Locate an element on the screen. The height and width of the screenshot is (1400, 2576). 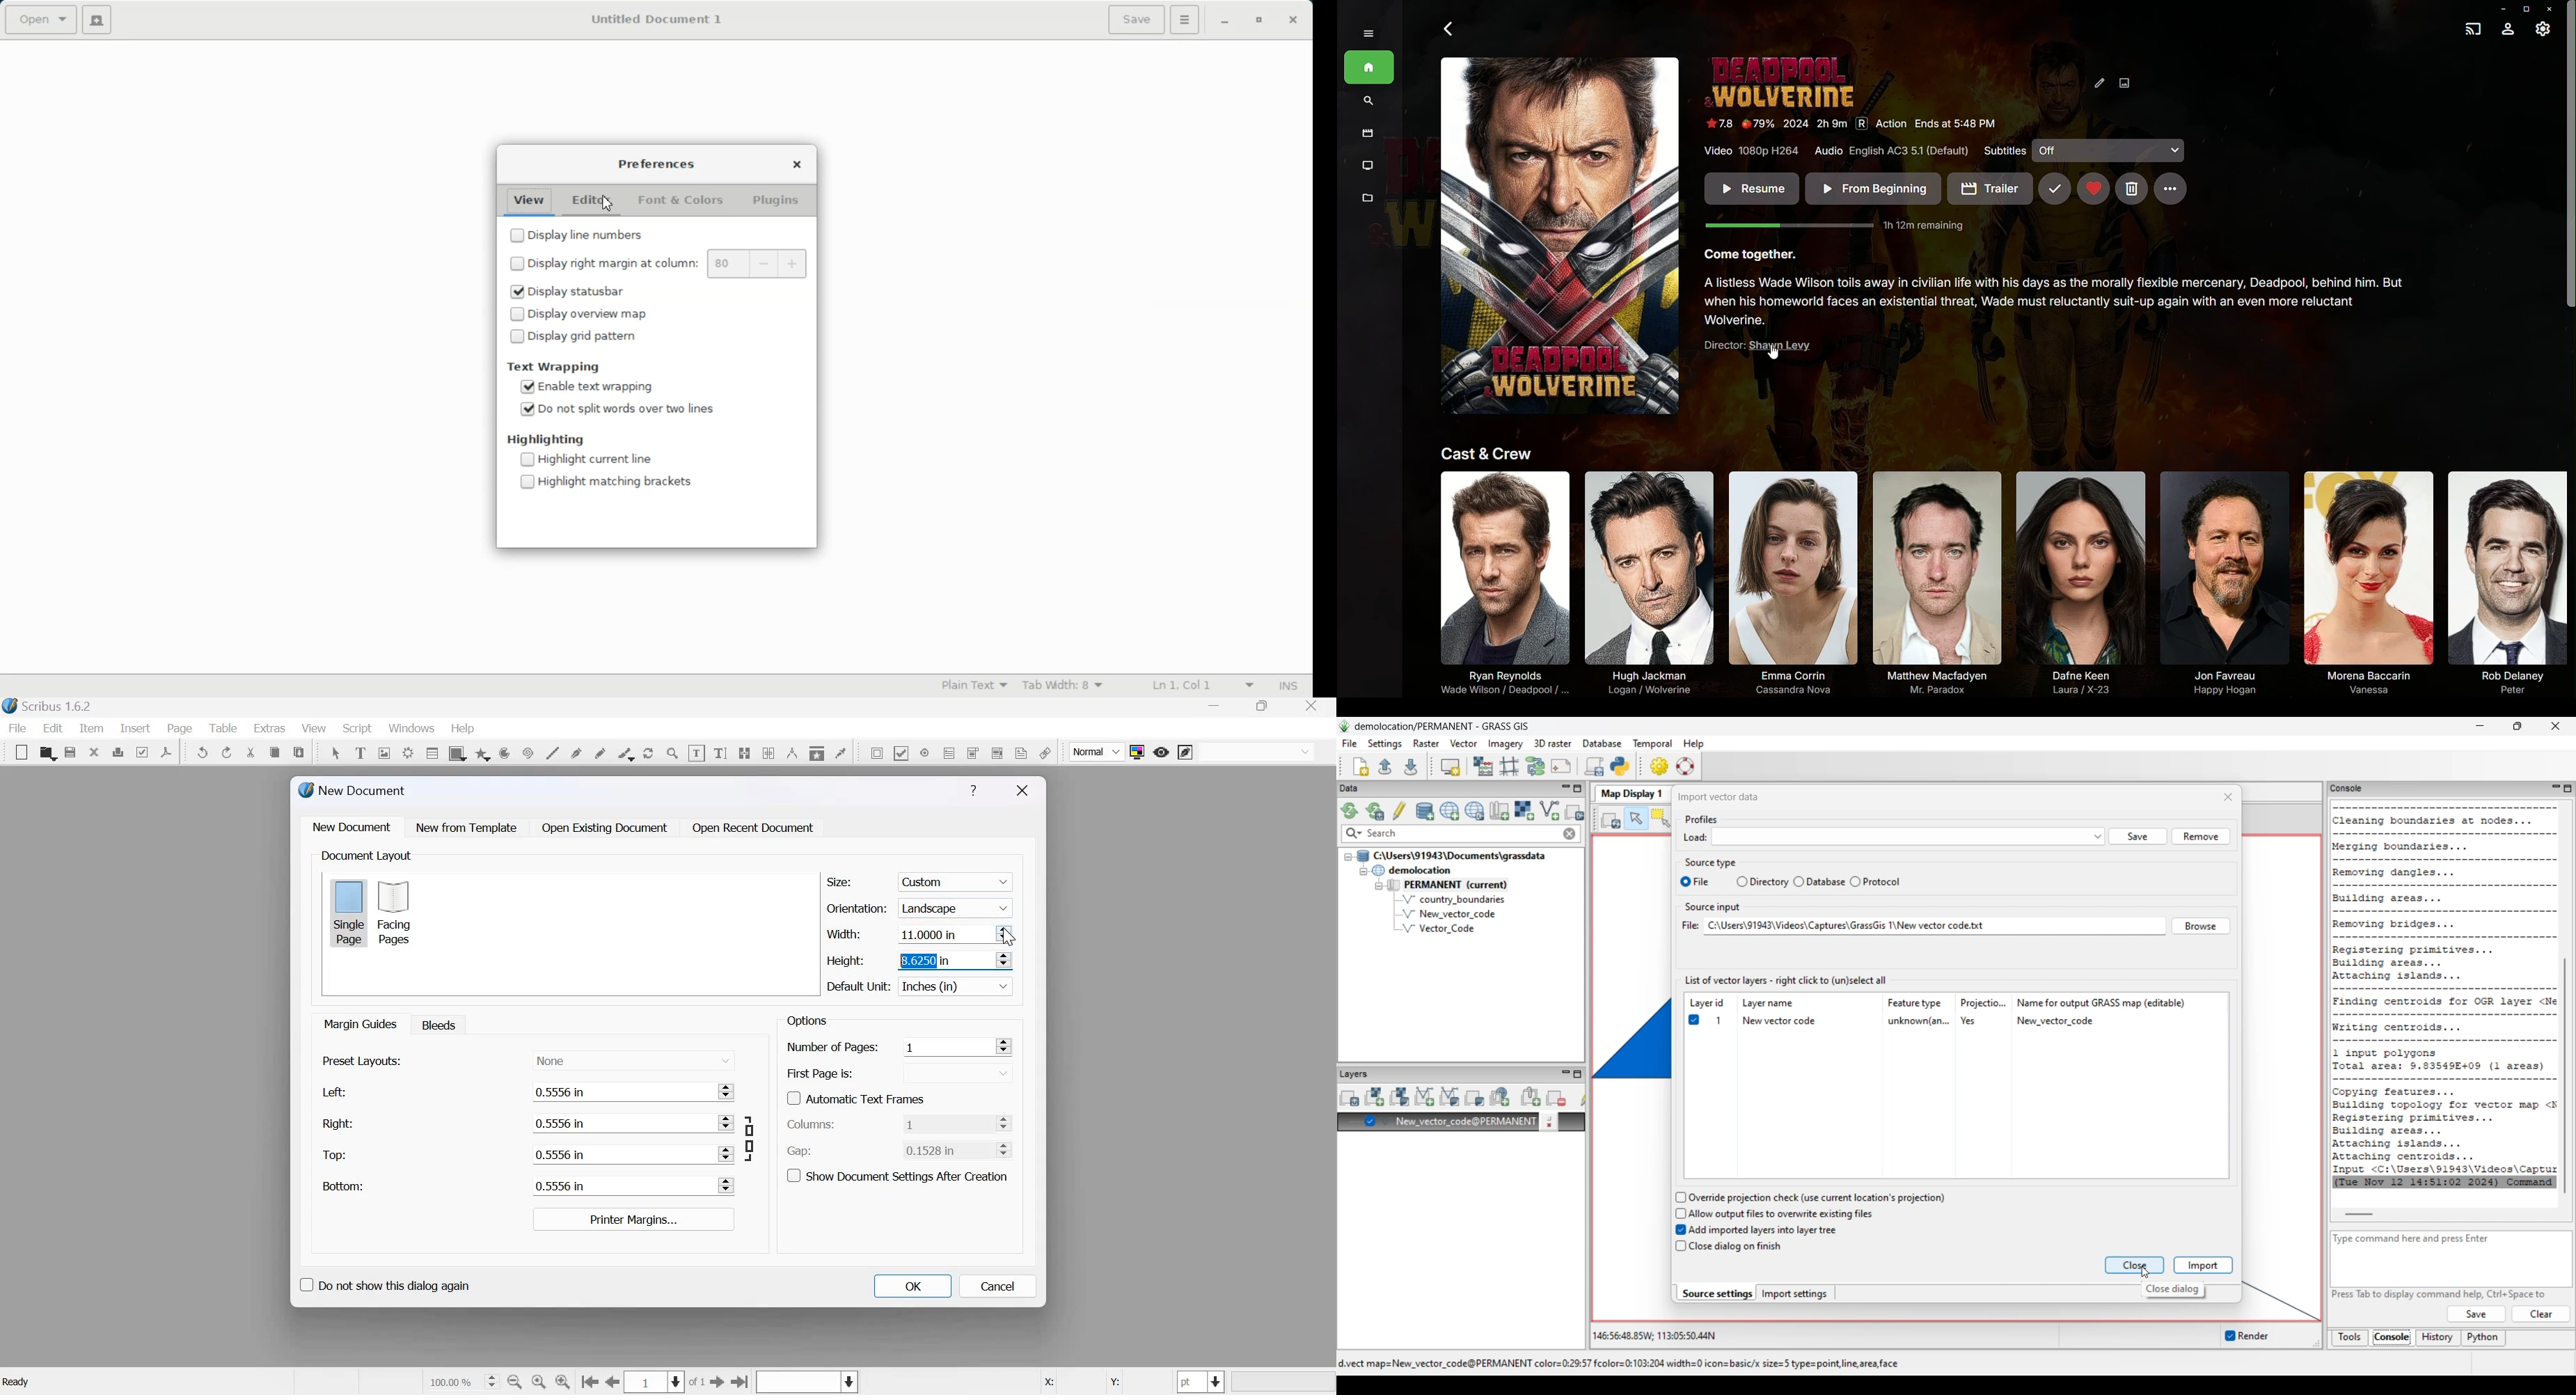
Shows is located at coordinates (1365, 165).